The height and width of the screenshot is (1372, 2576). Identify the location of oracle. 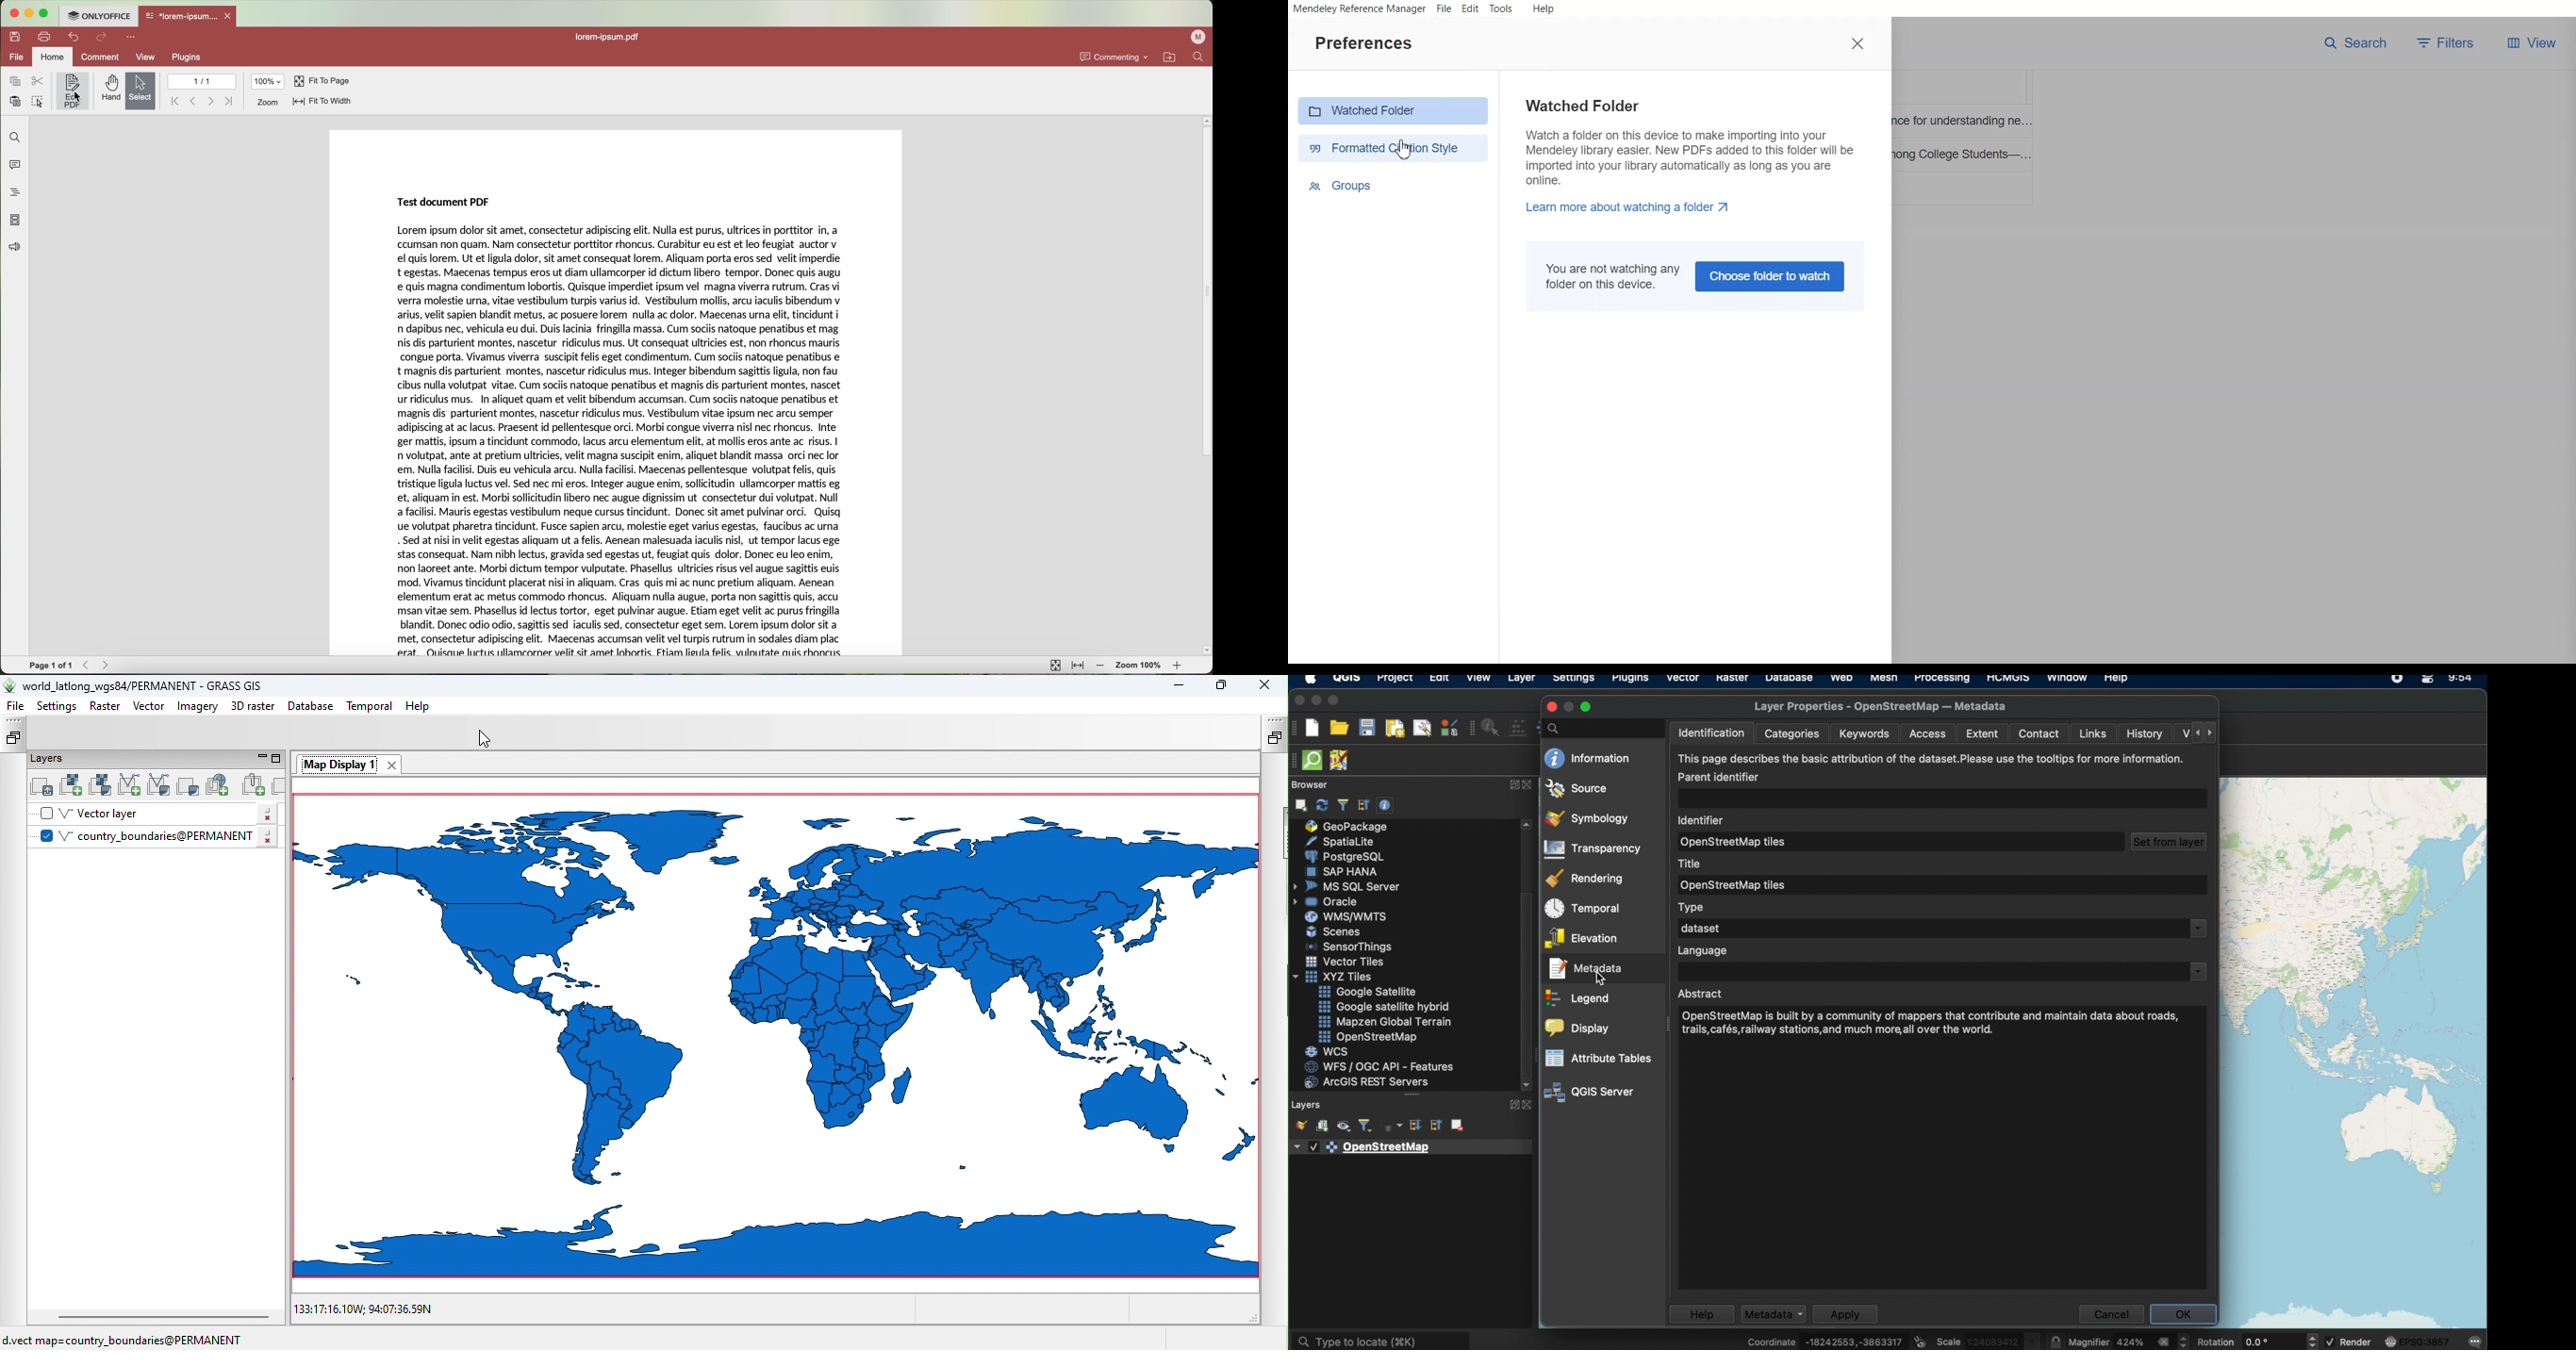
(1331, 903).